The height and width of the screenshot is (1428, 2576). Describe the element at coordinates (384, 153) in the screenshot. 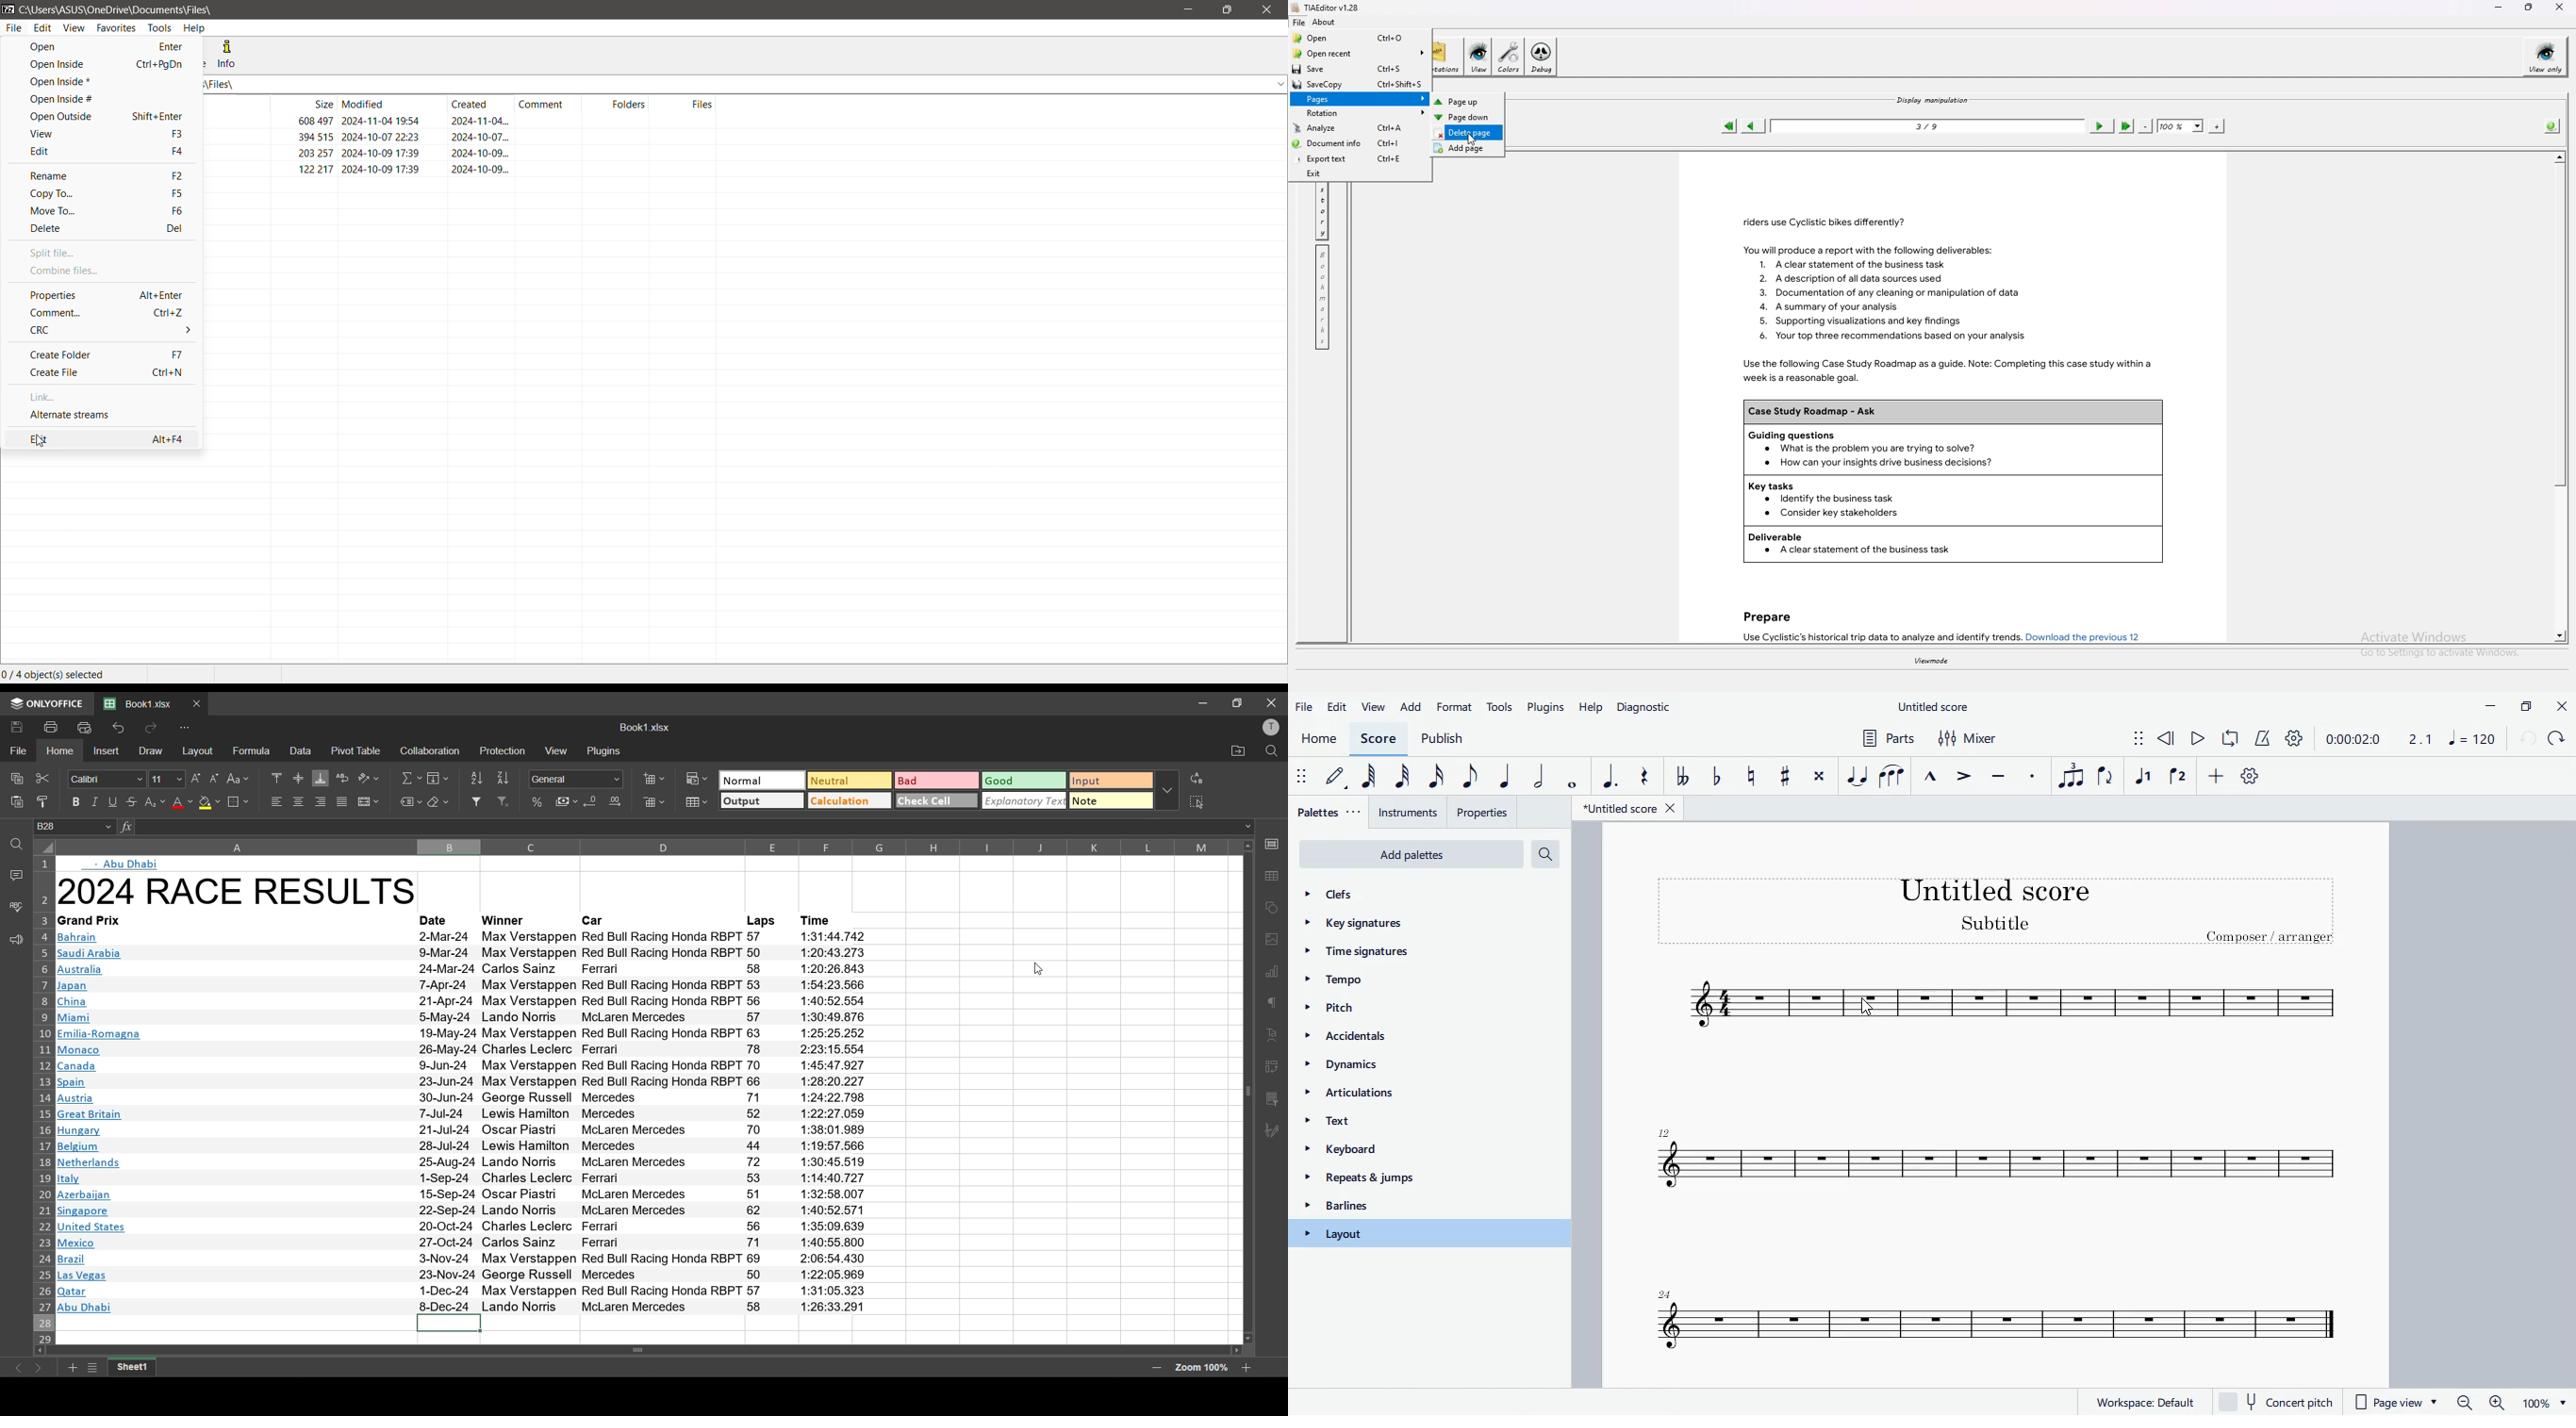

I see `2024-10-09 17:39` at that location.